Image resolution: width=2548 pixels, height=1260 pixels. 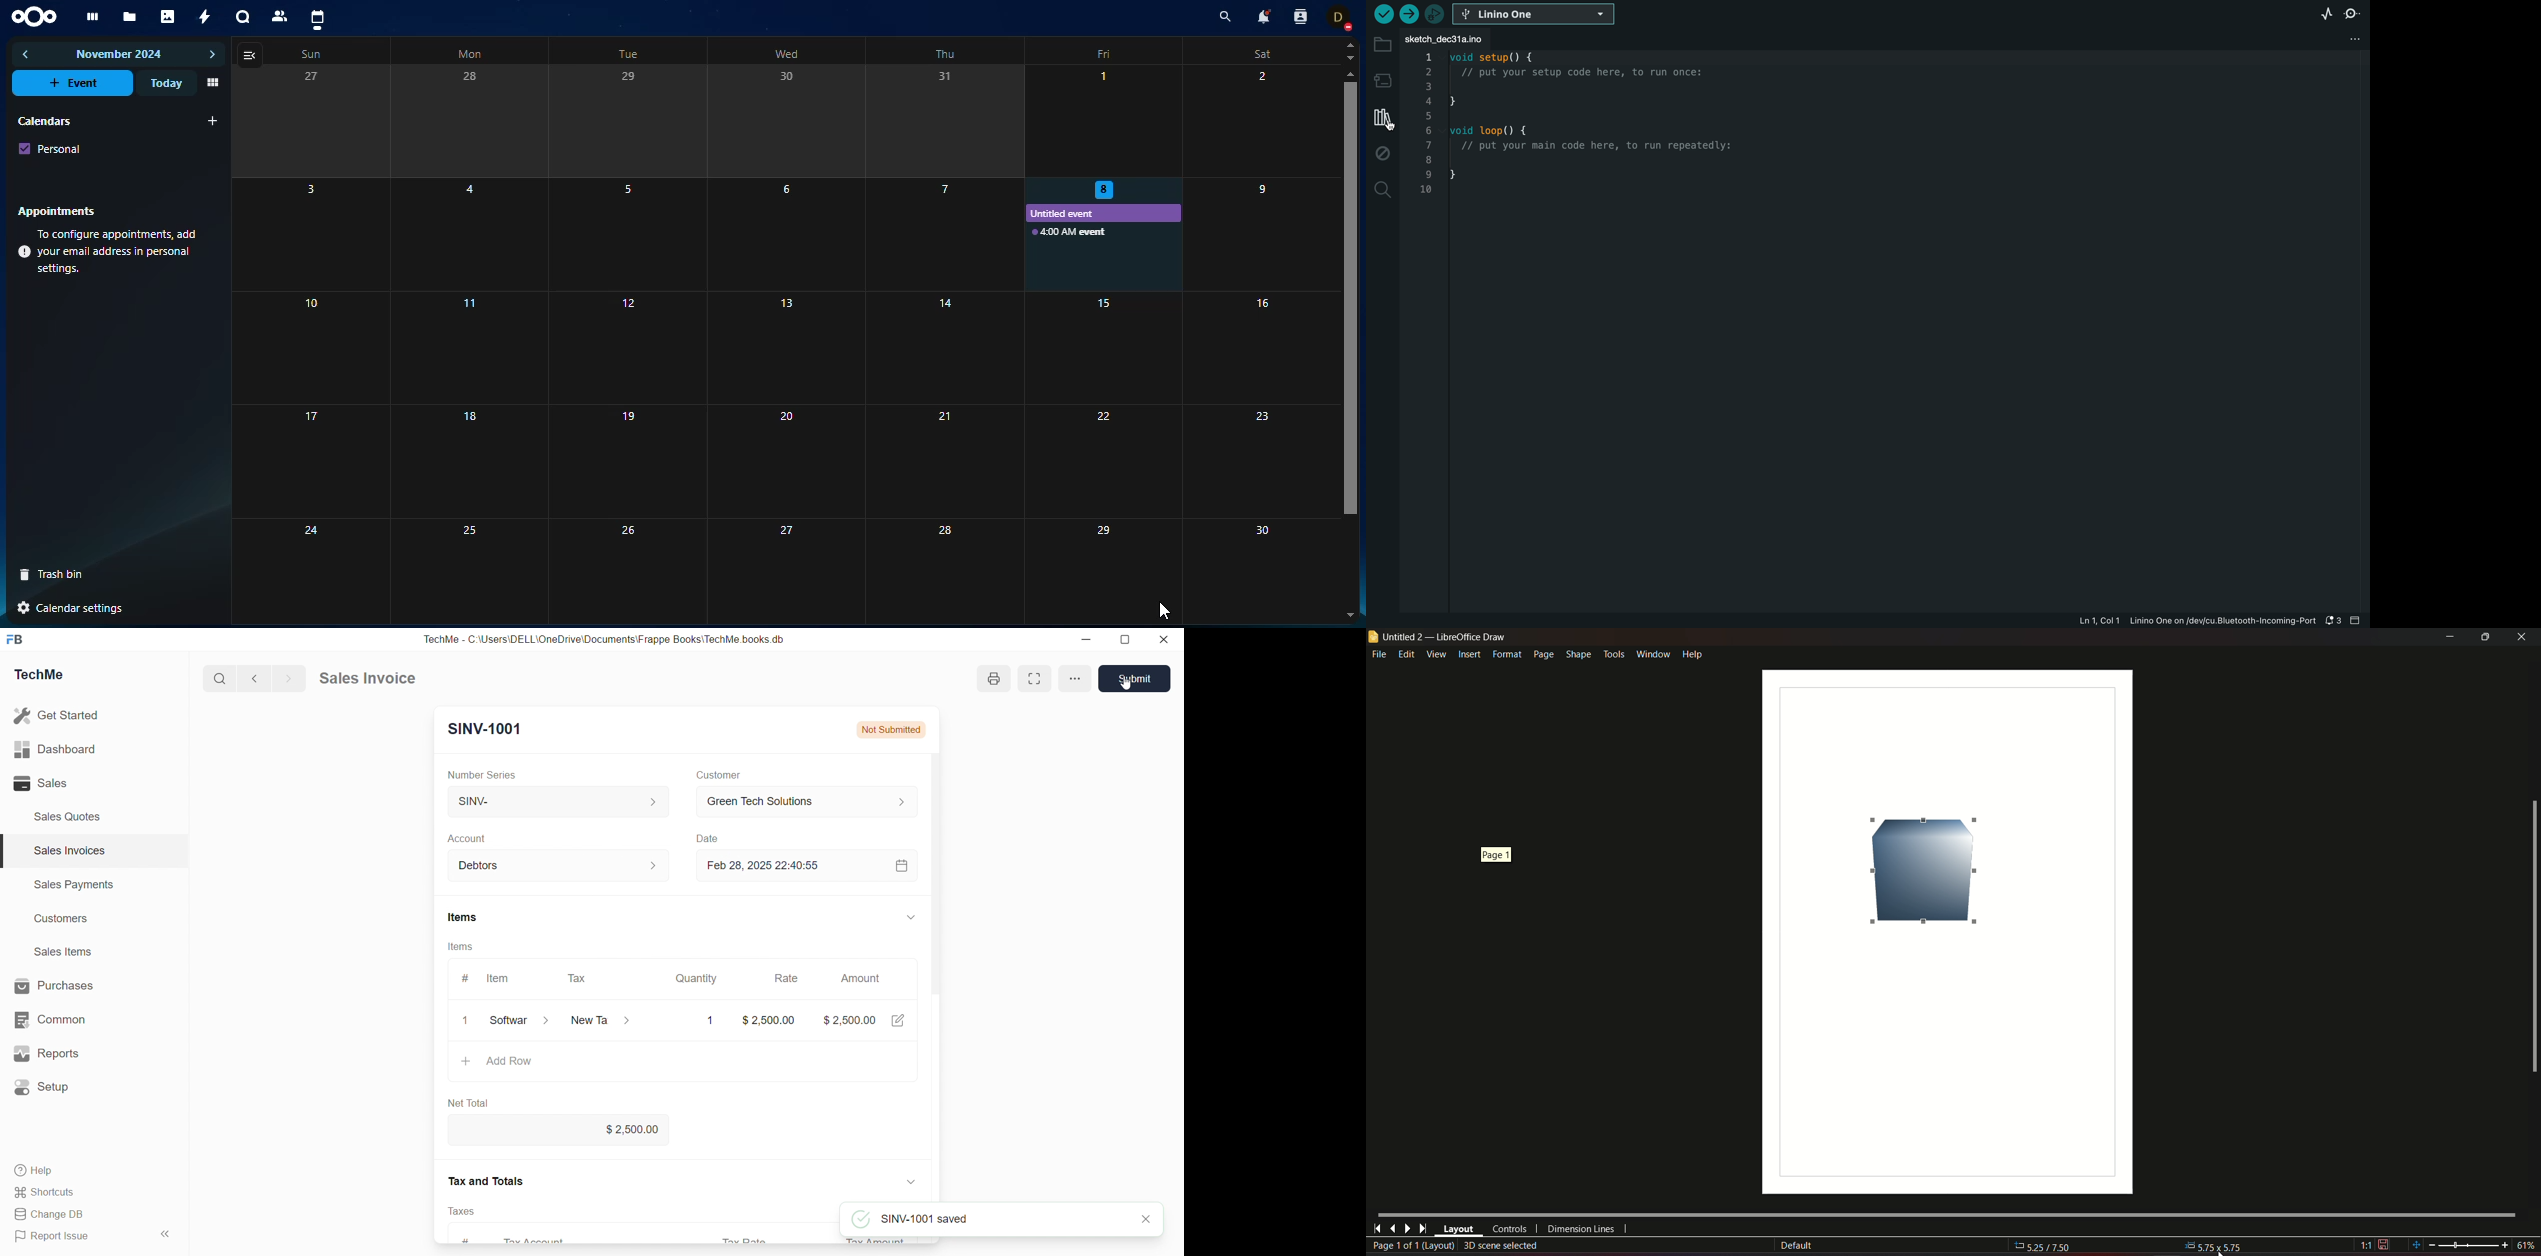 I want to click on add, so click(x=213, y=121).